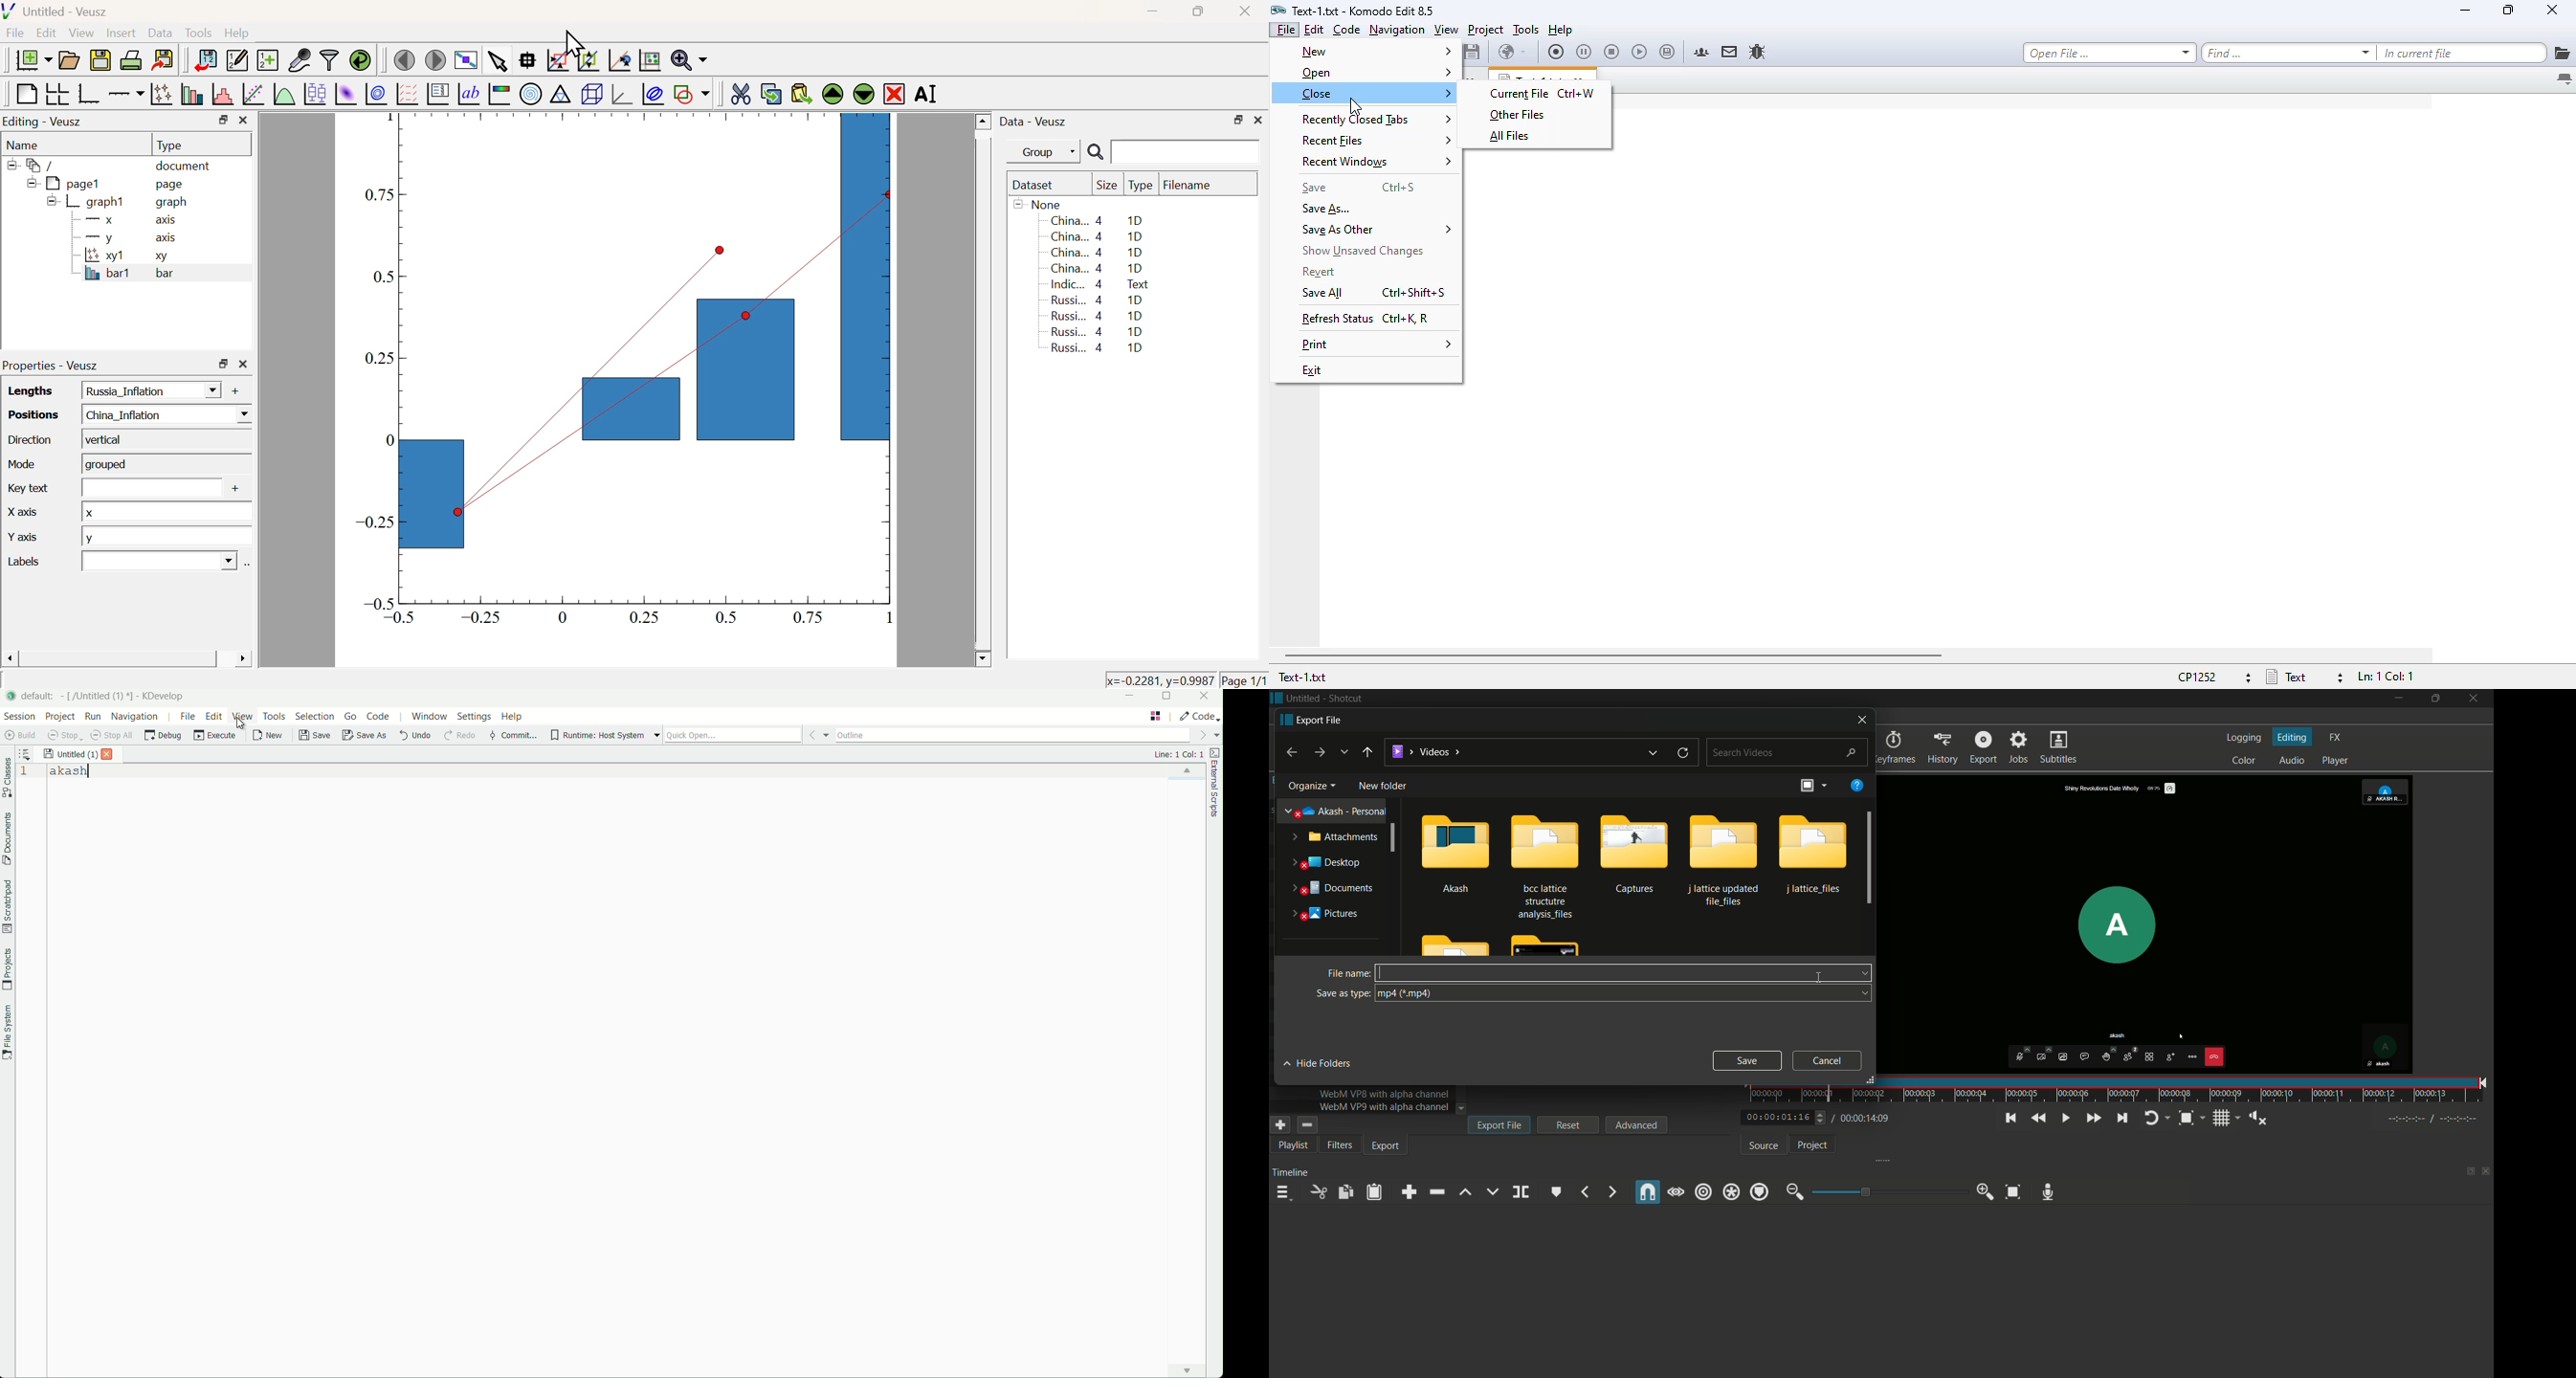  Describe the element at coordinates (1983, 746) in the screenshot. I see `Export` at that location.